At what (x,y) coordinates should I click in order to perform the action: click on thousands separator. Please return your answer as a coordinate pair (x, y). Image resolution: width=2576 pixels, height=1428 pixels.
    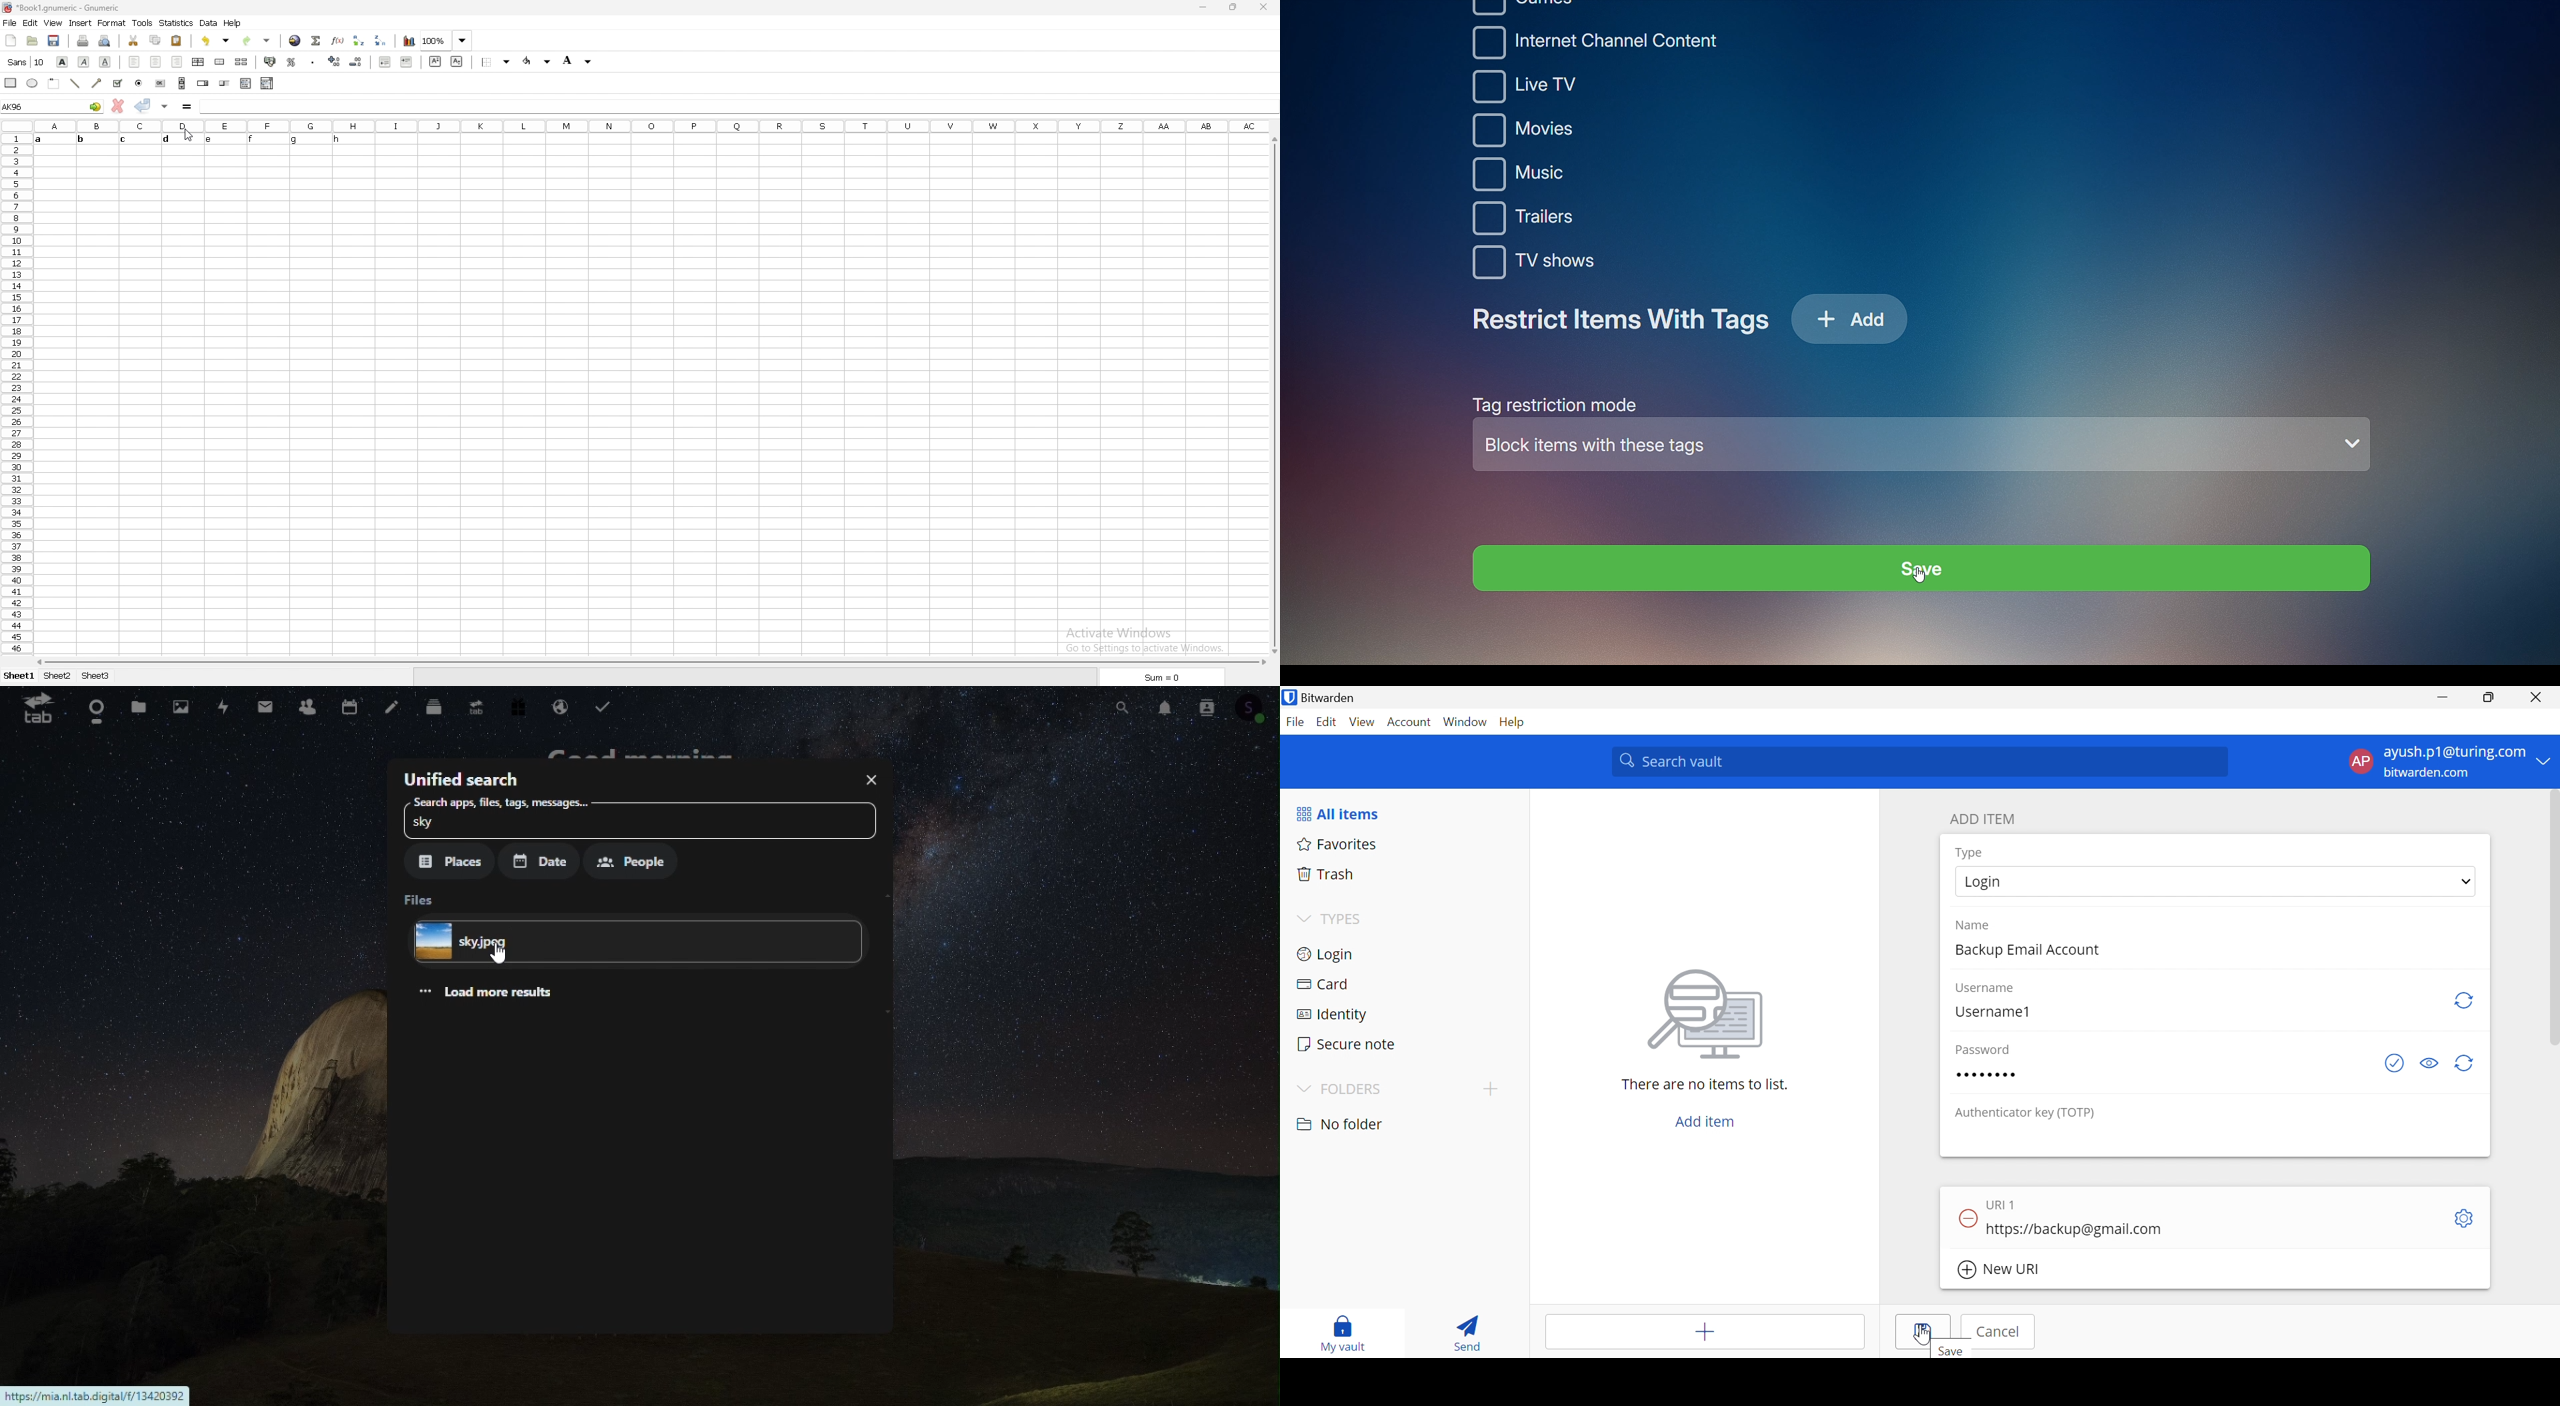
    Looking at the image, I should click on (313, 62).